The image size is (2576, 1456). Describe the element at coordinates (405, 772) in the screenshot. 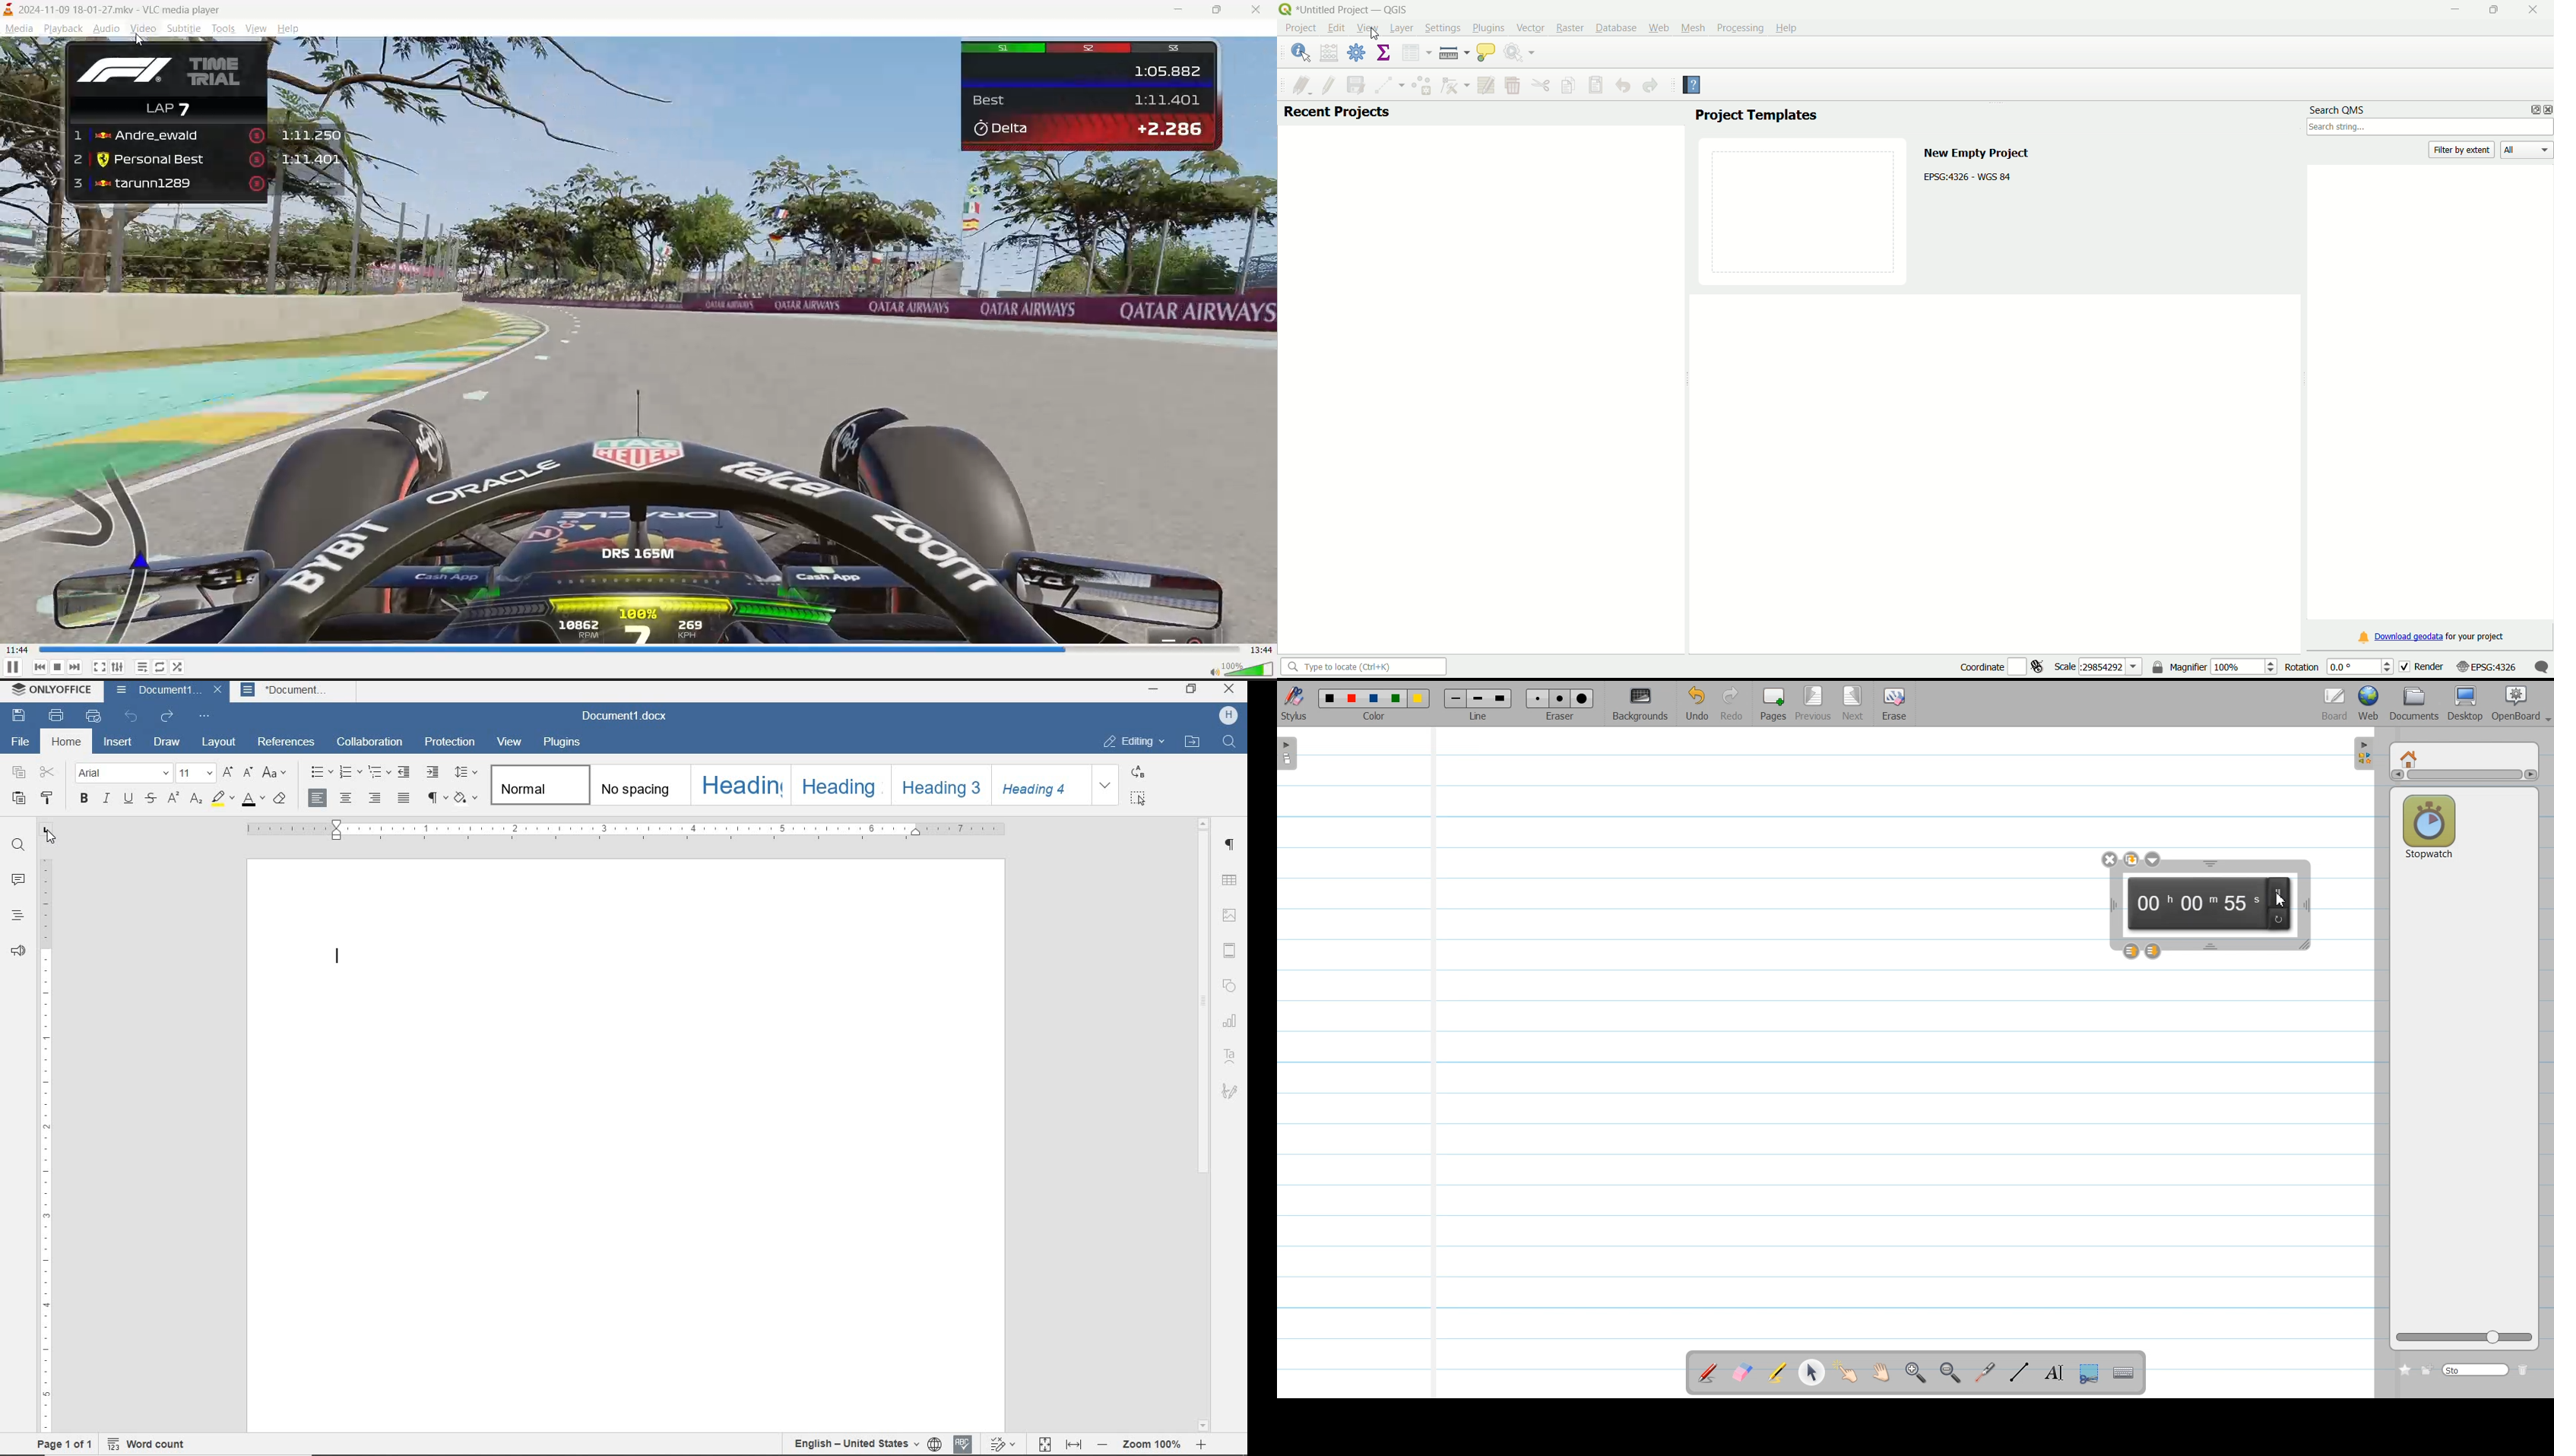

I see `DECREASE INDENT` at that location.